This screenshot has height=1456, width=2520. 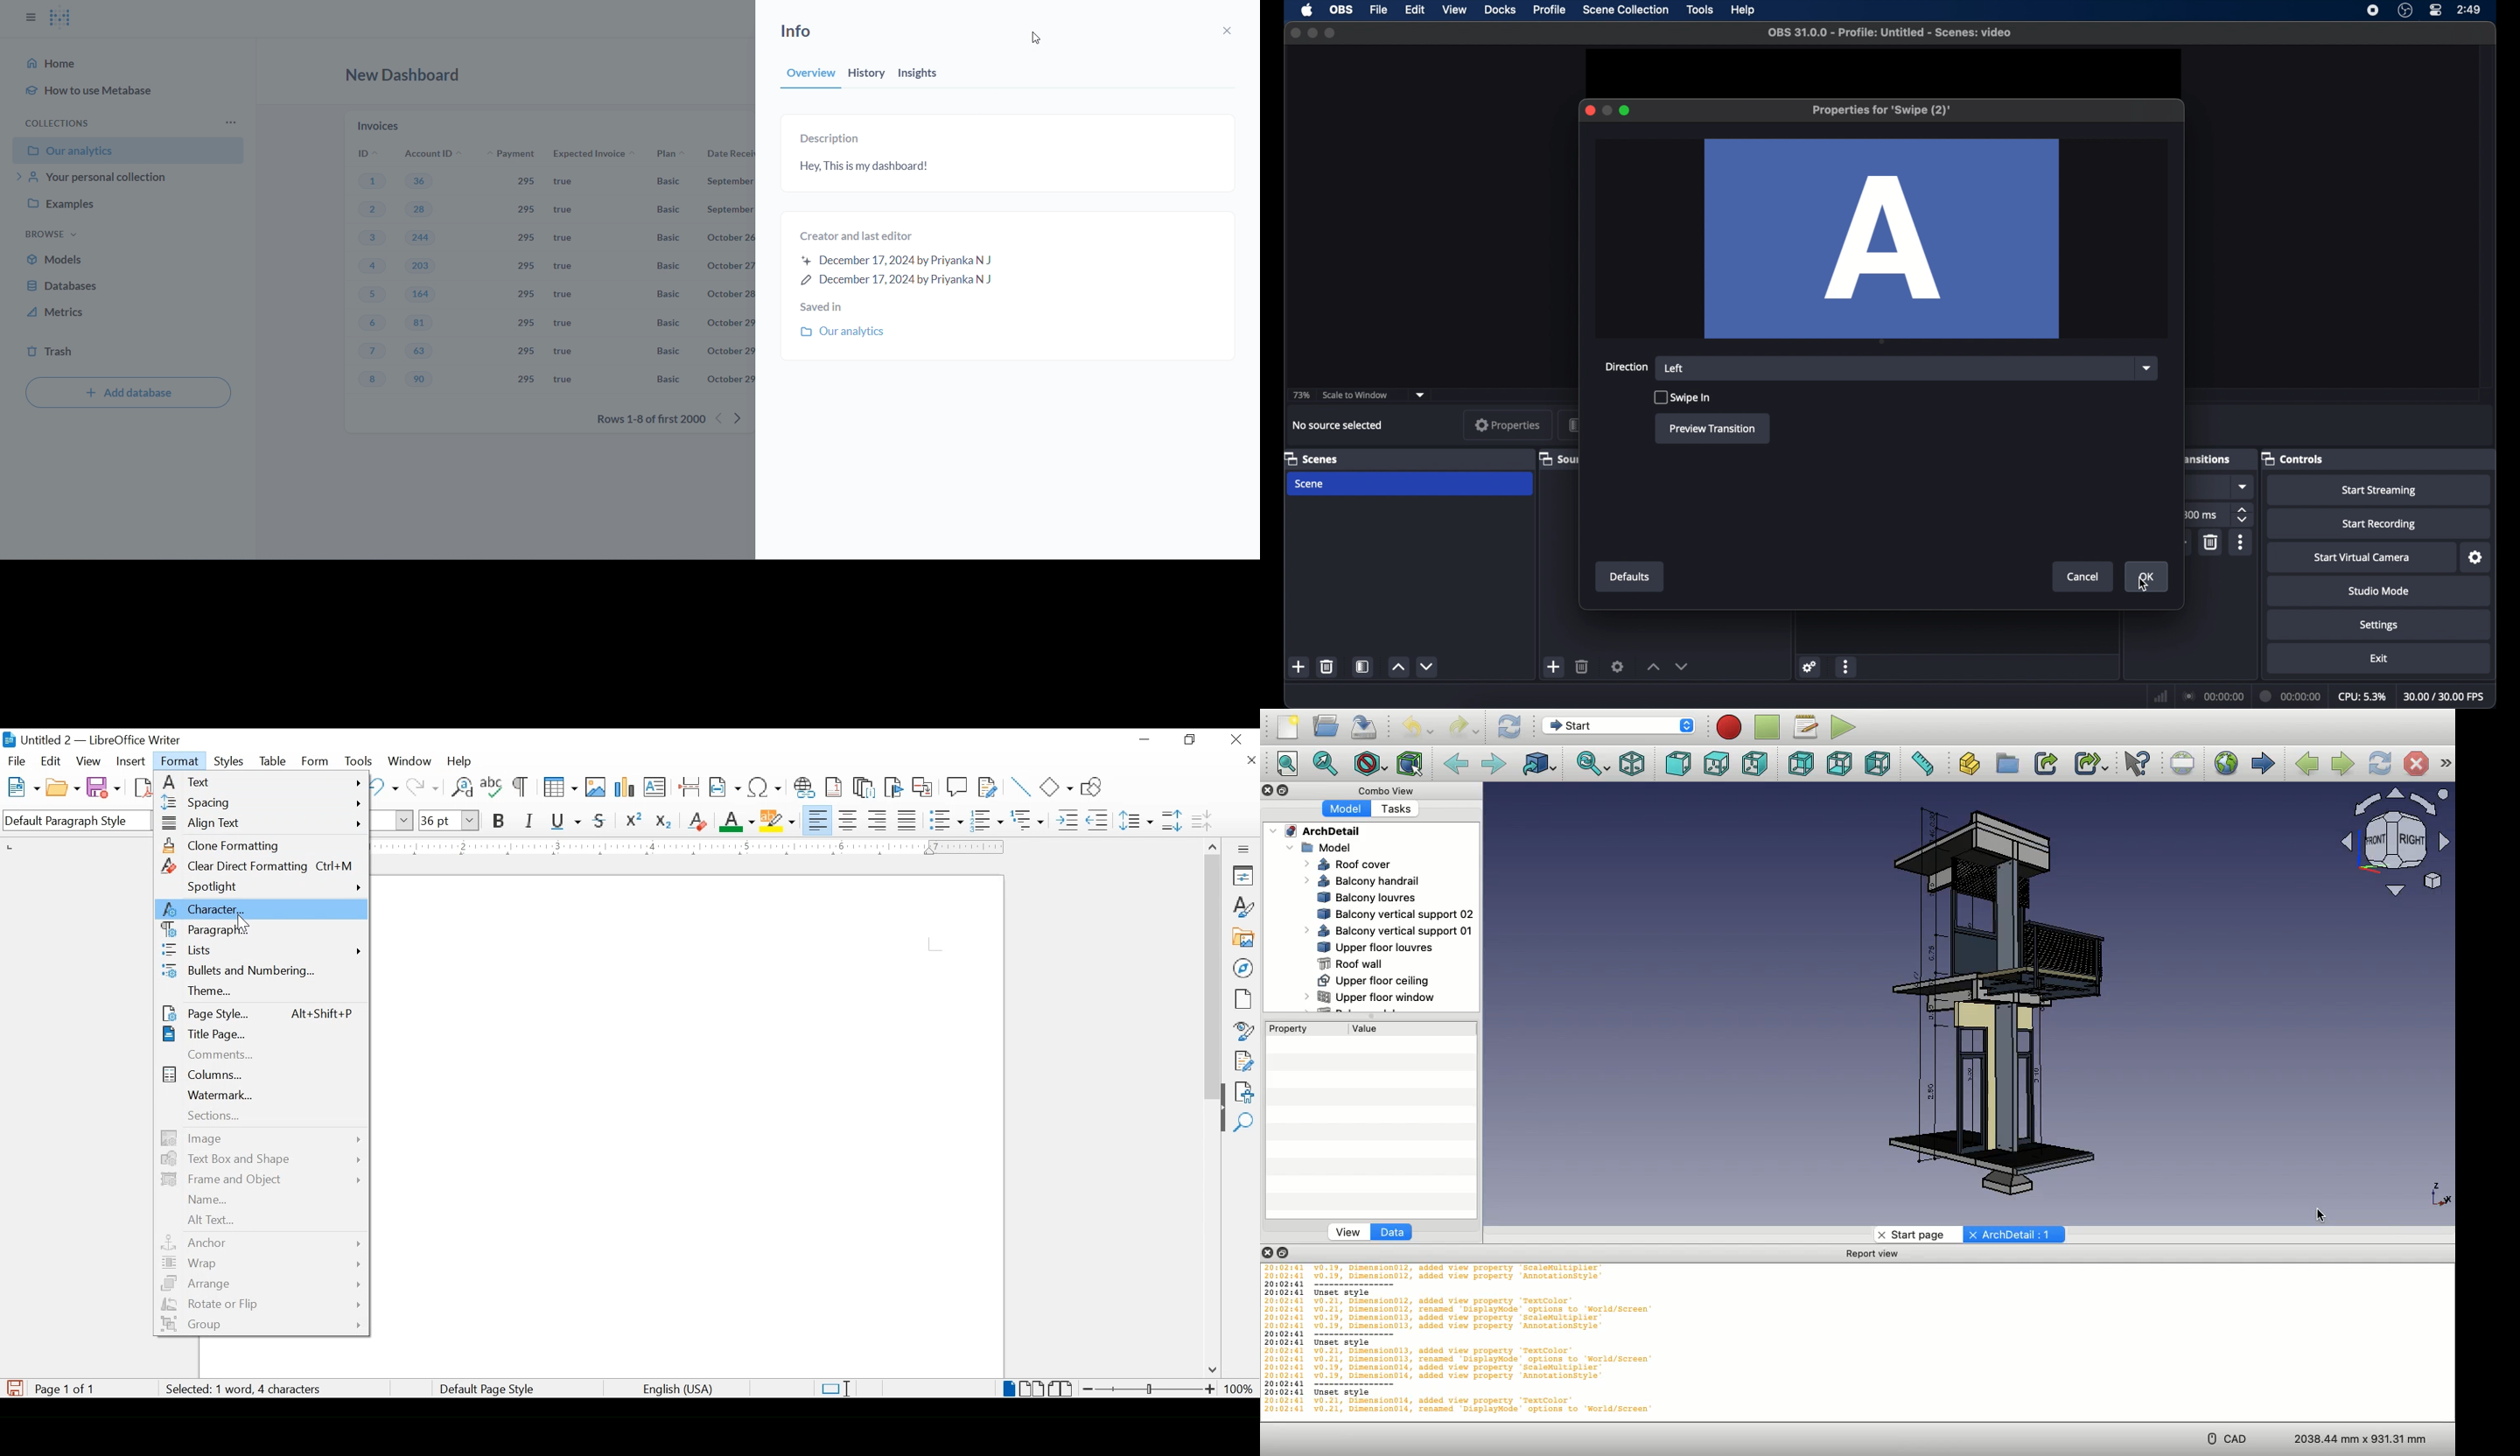 I want to click on Navigation, so click(x=2445, y=764).